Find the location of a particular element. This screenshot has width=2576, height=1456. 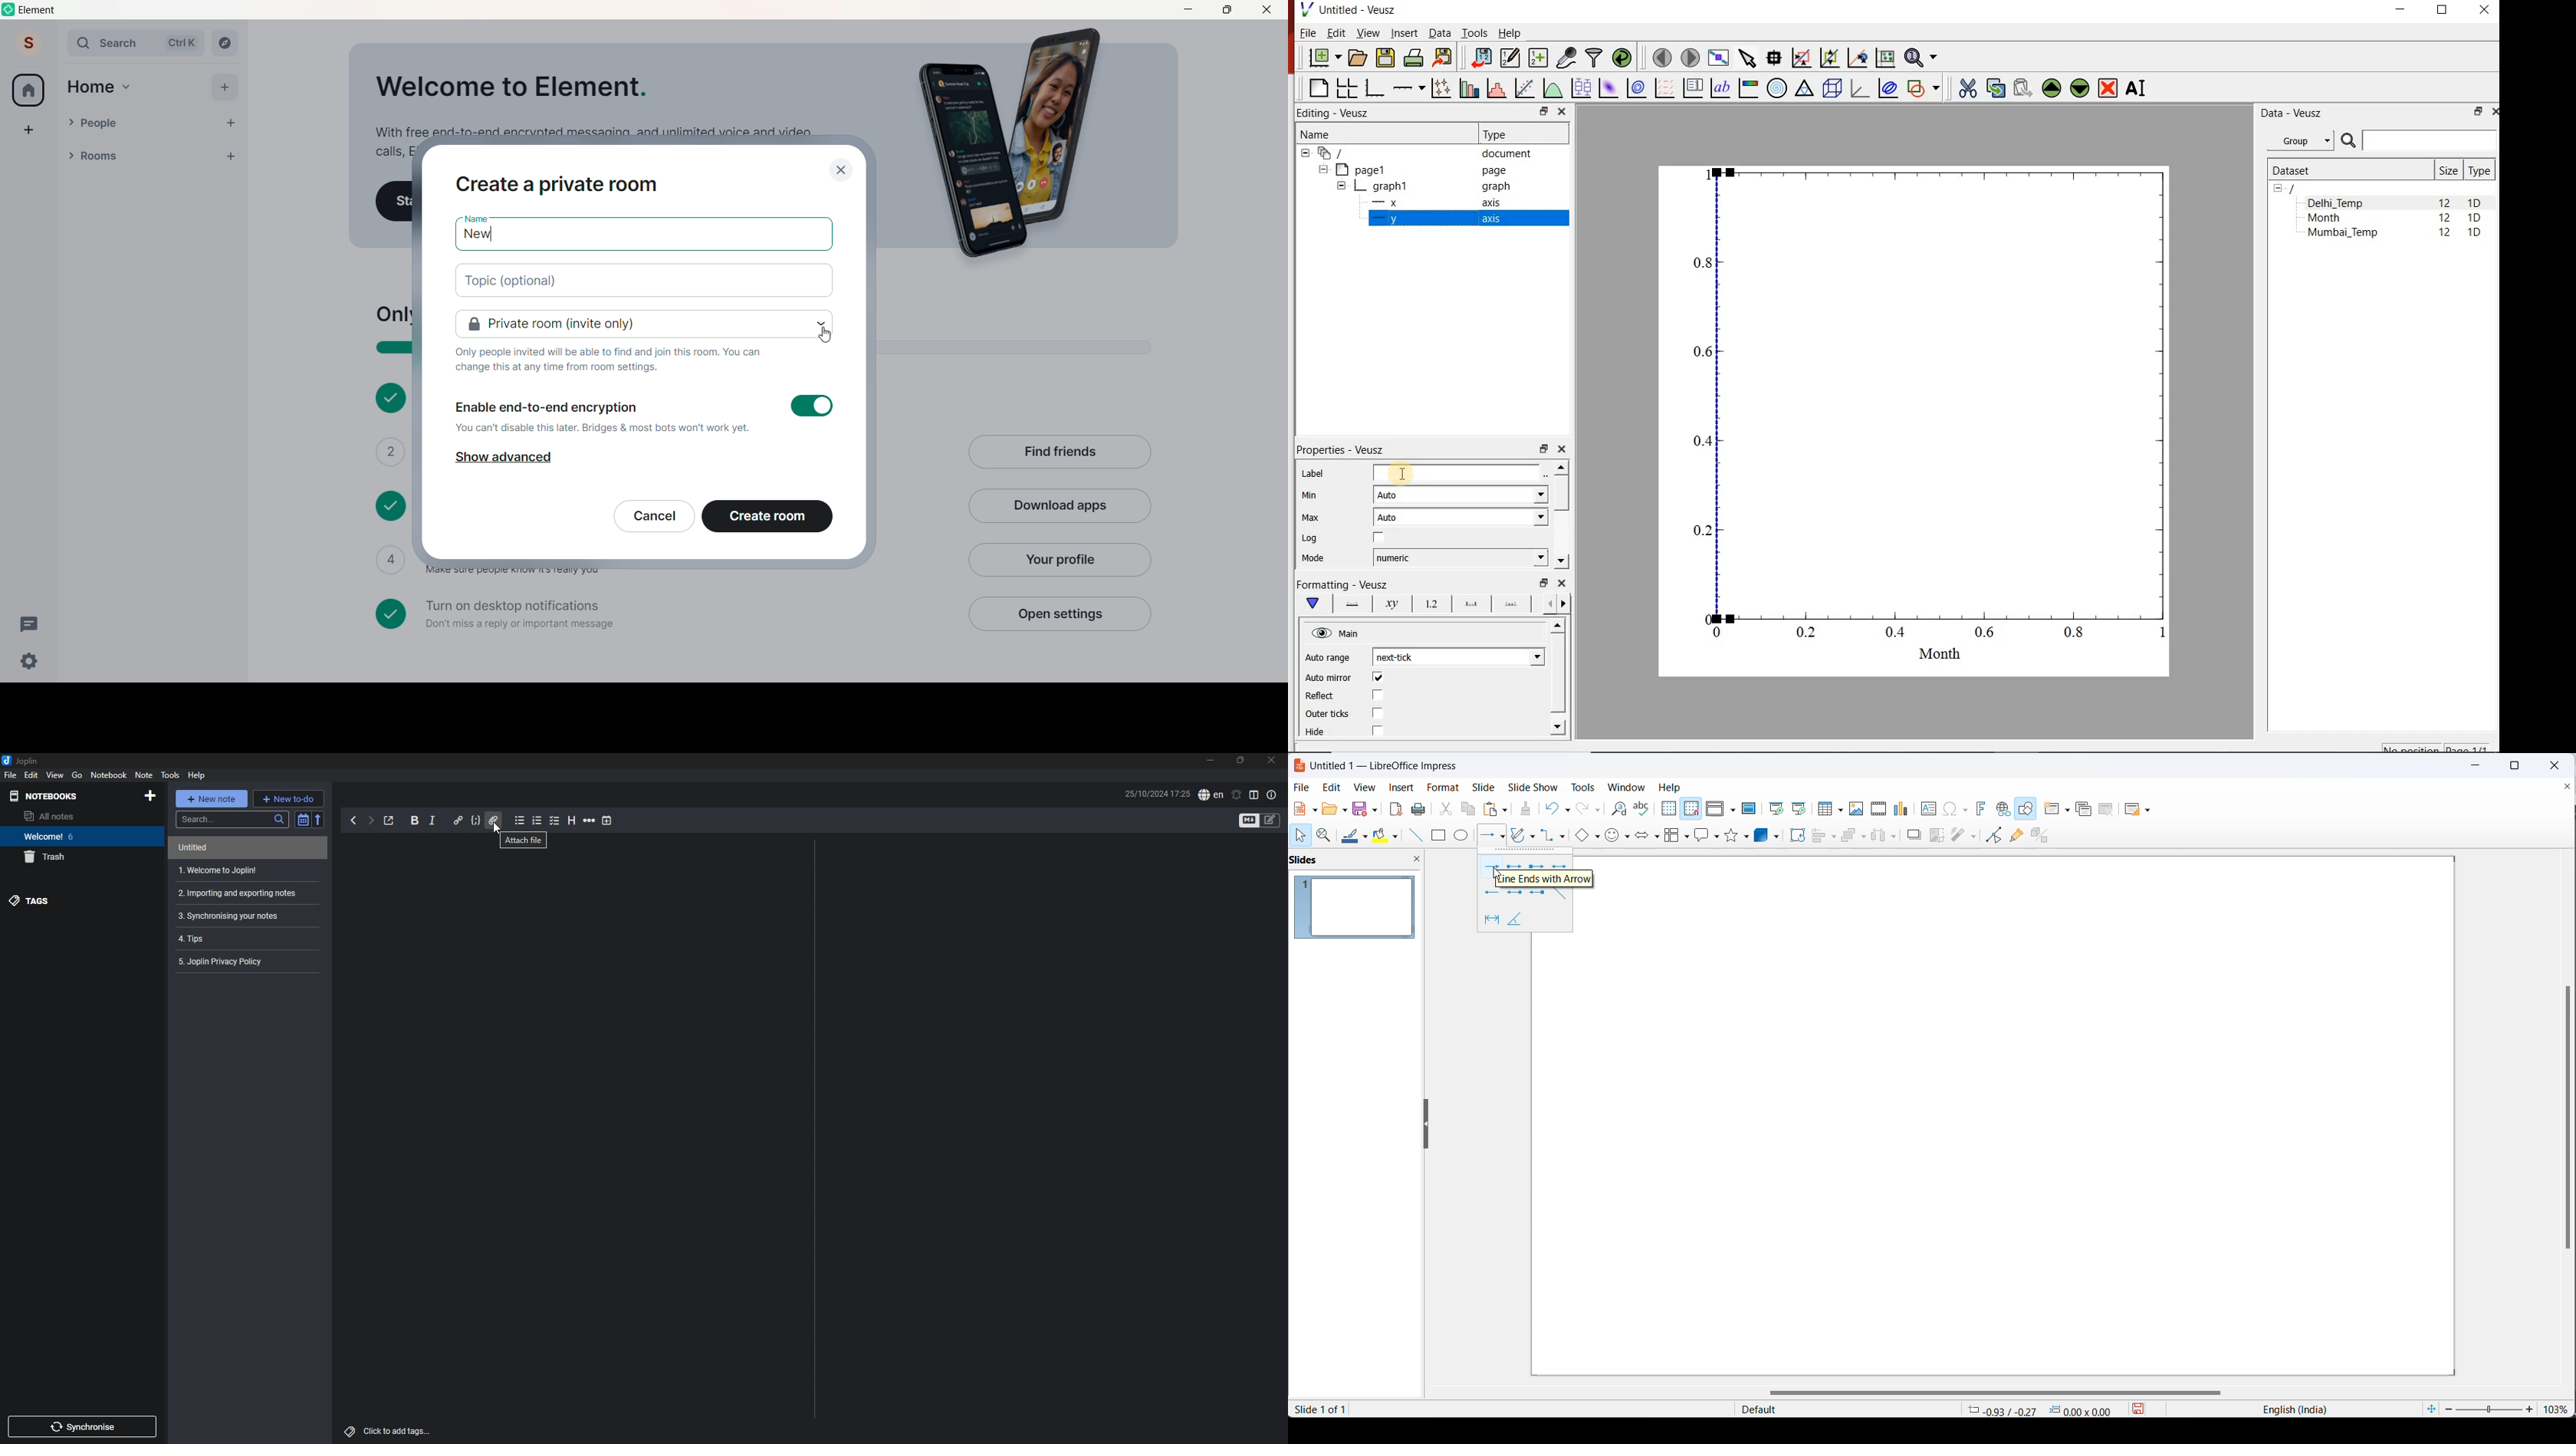

3d objects is located at coordinates (1769, 836).